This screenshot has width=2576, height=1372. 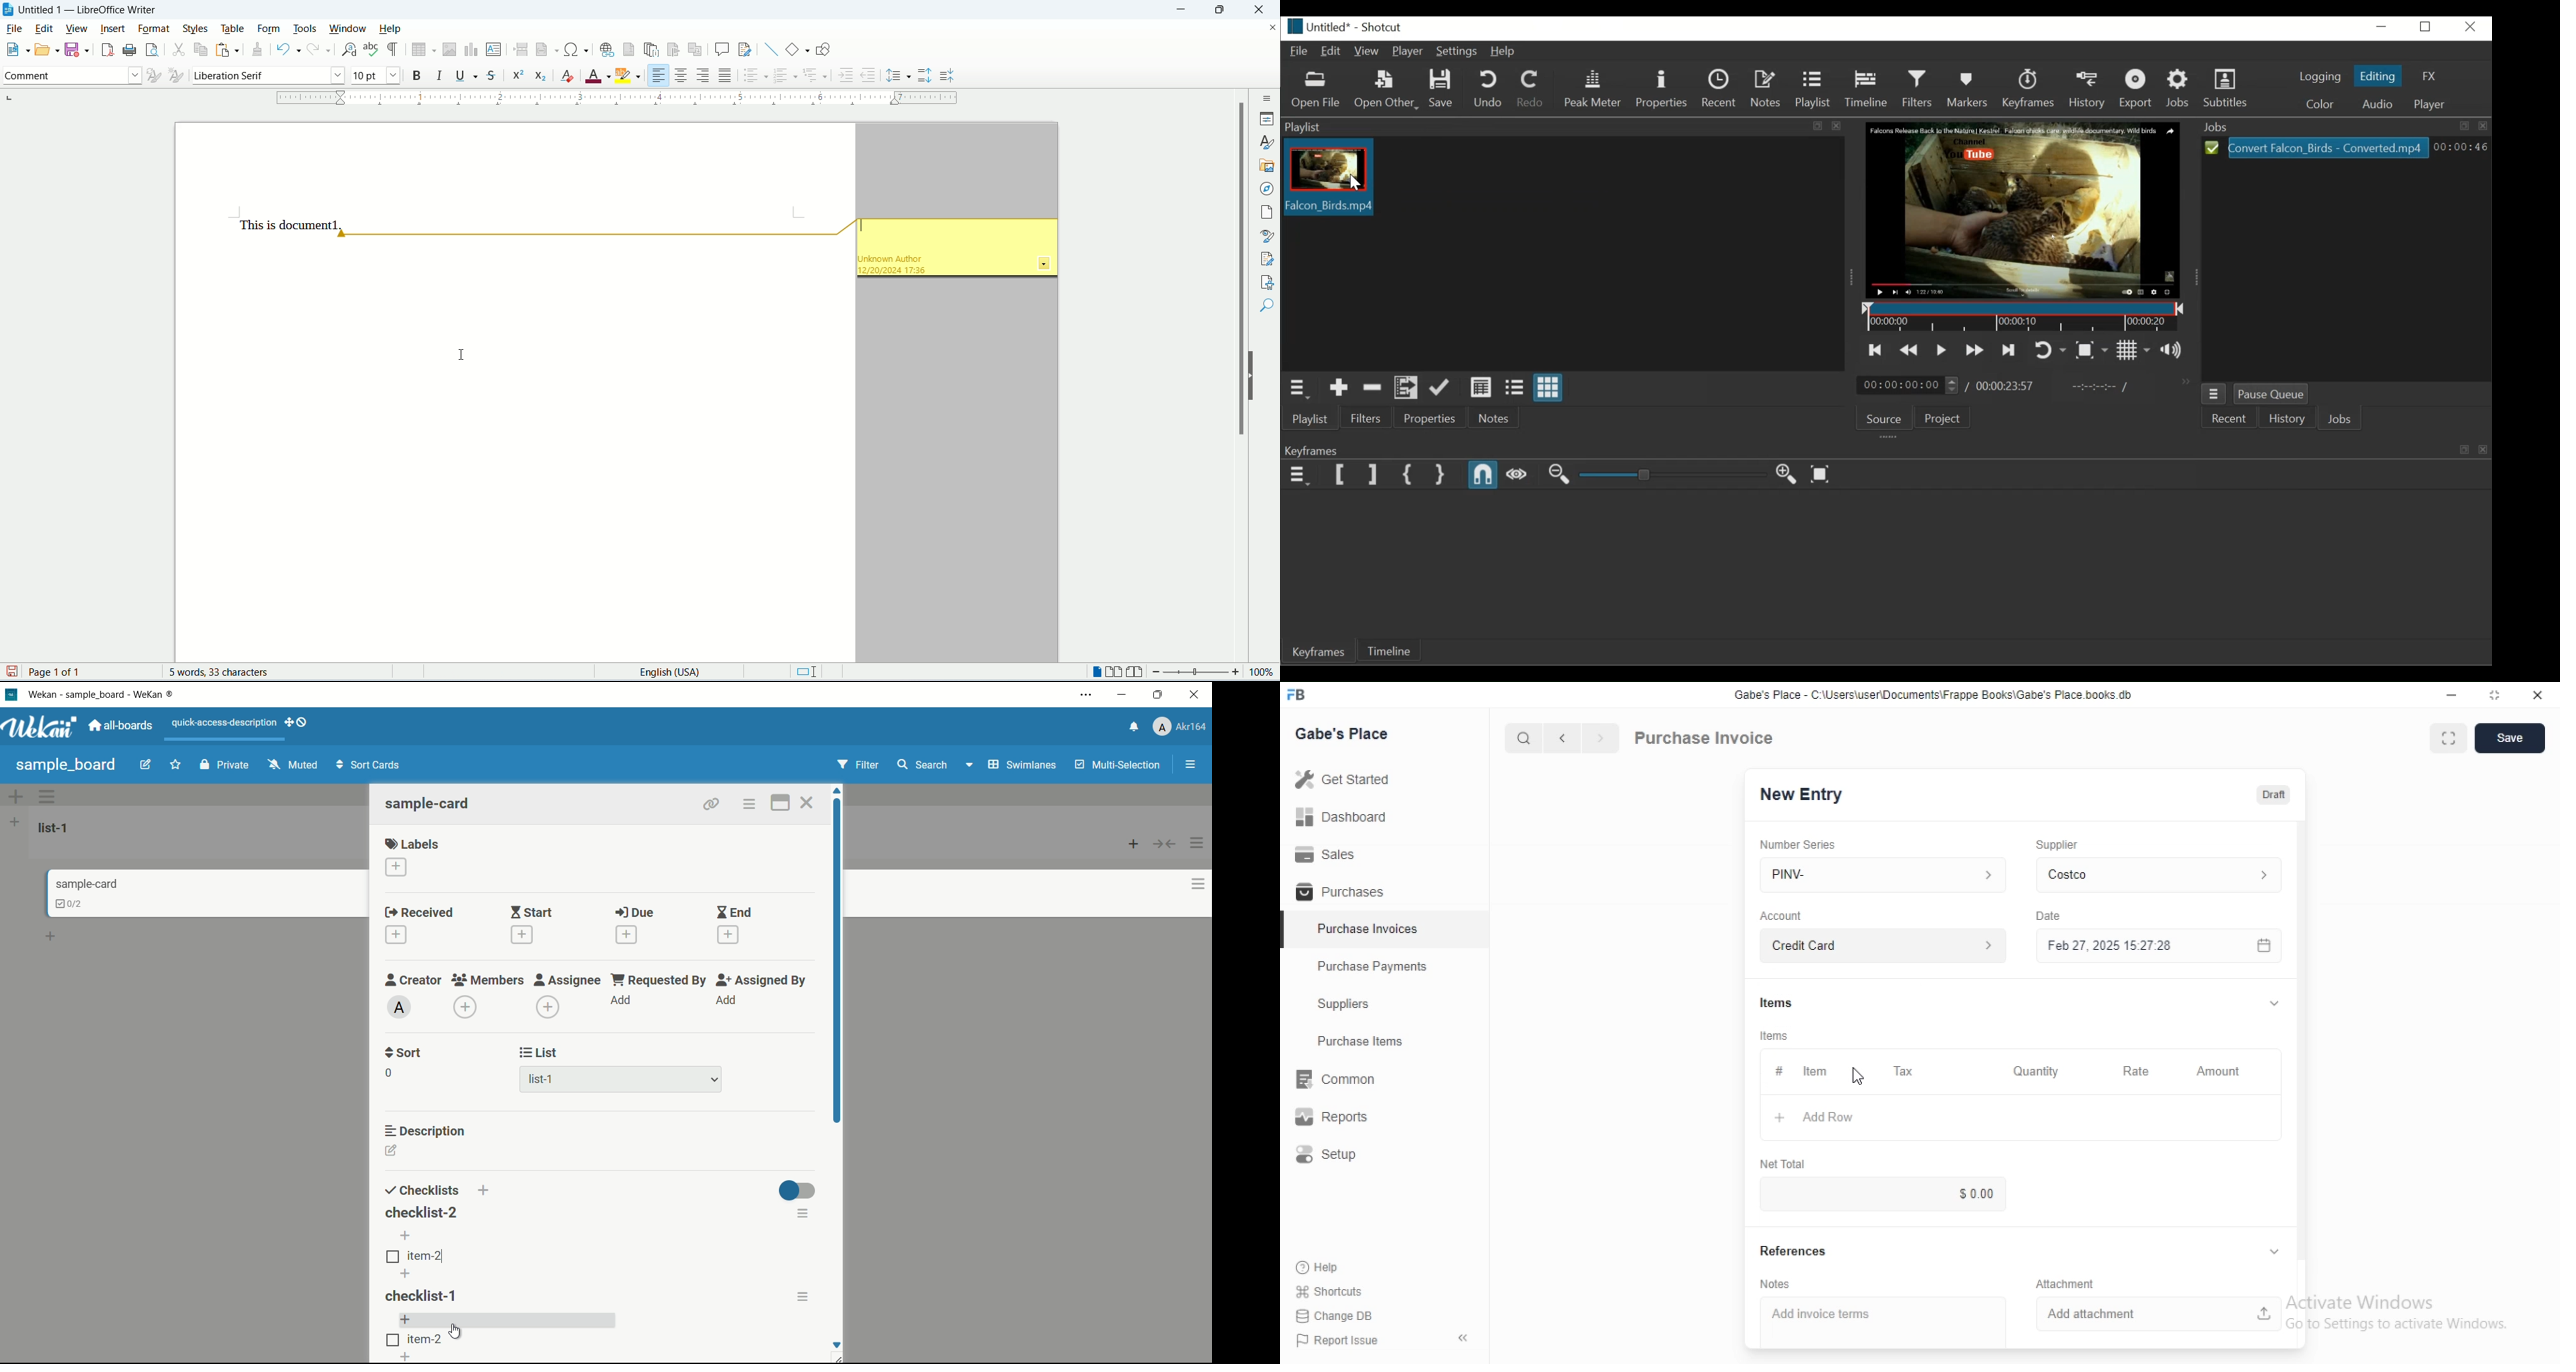 I want to click on Logging, so click(x=2317, y=78).